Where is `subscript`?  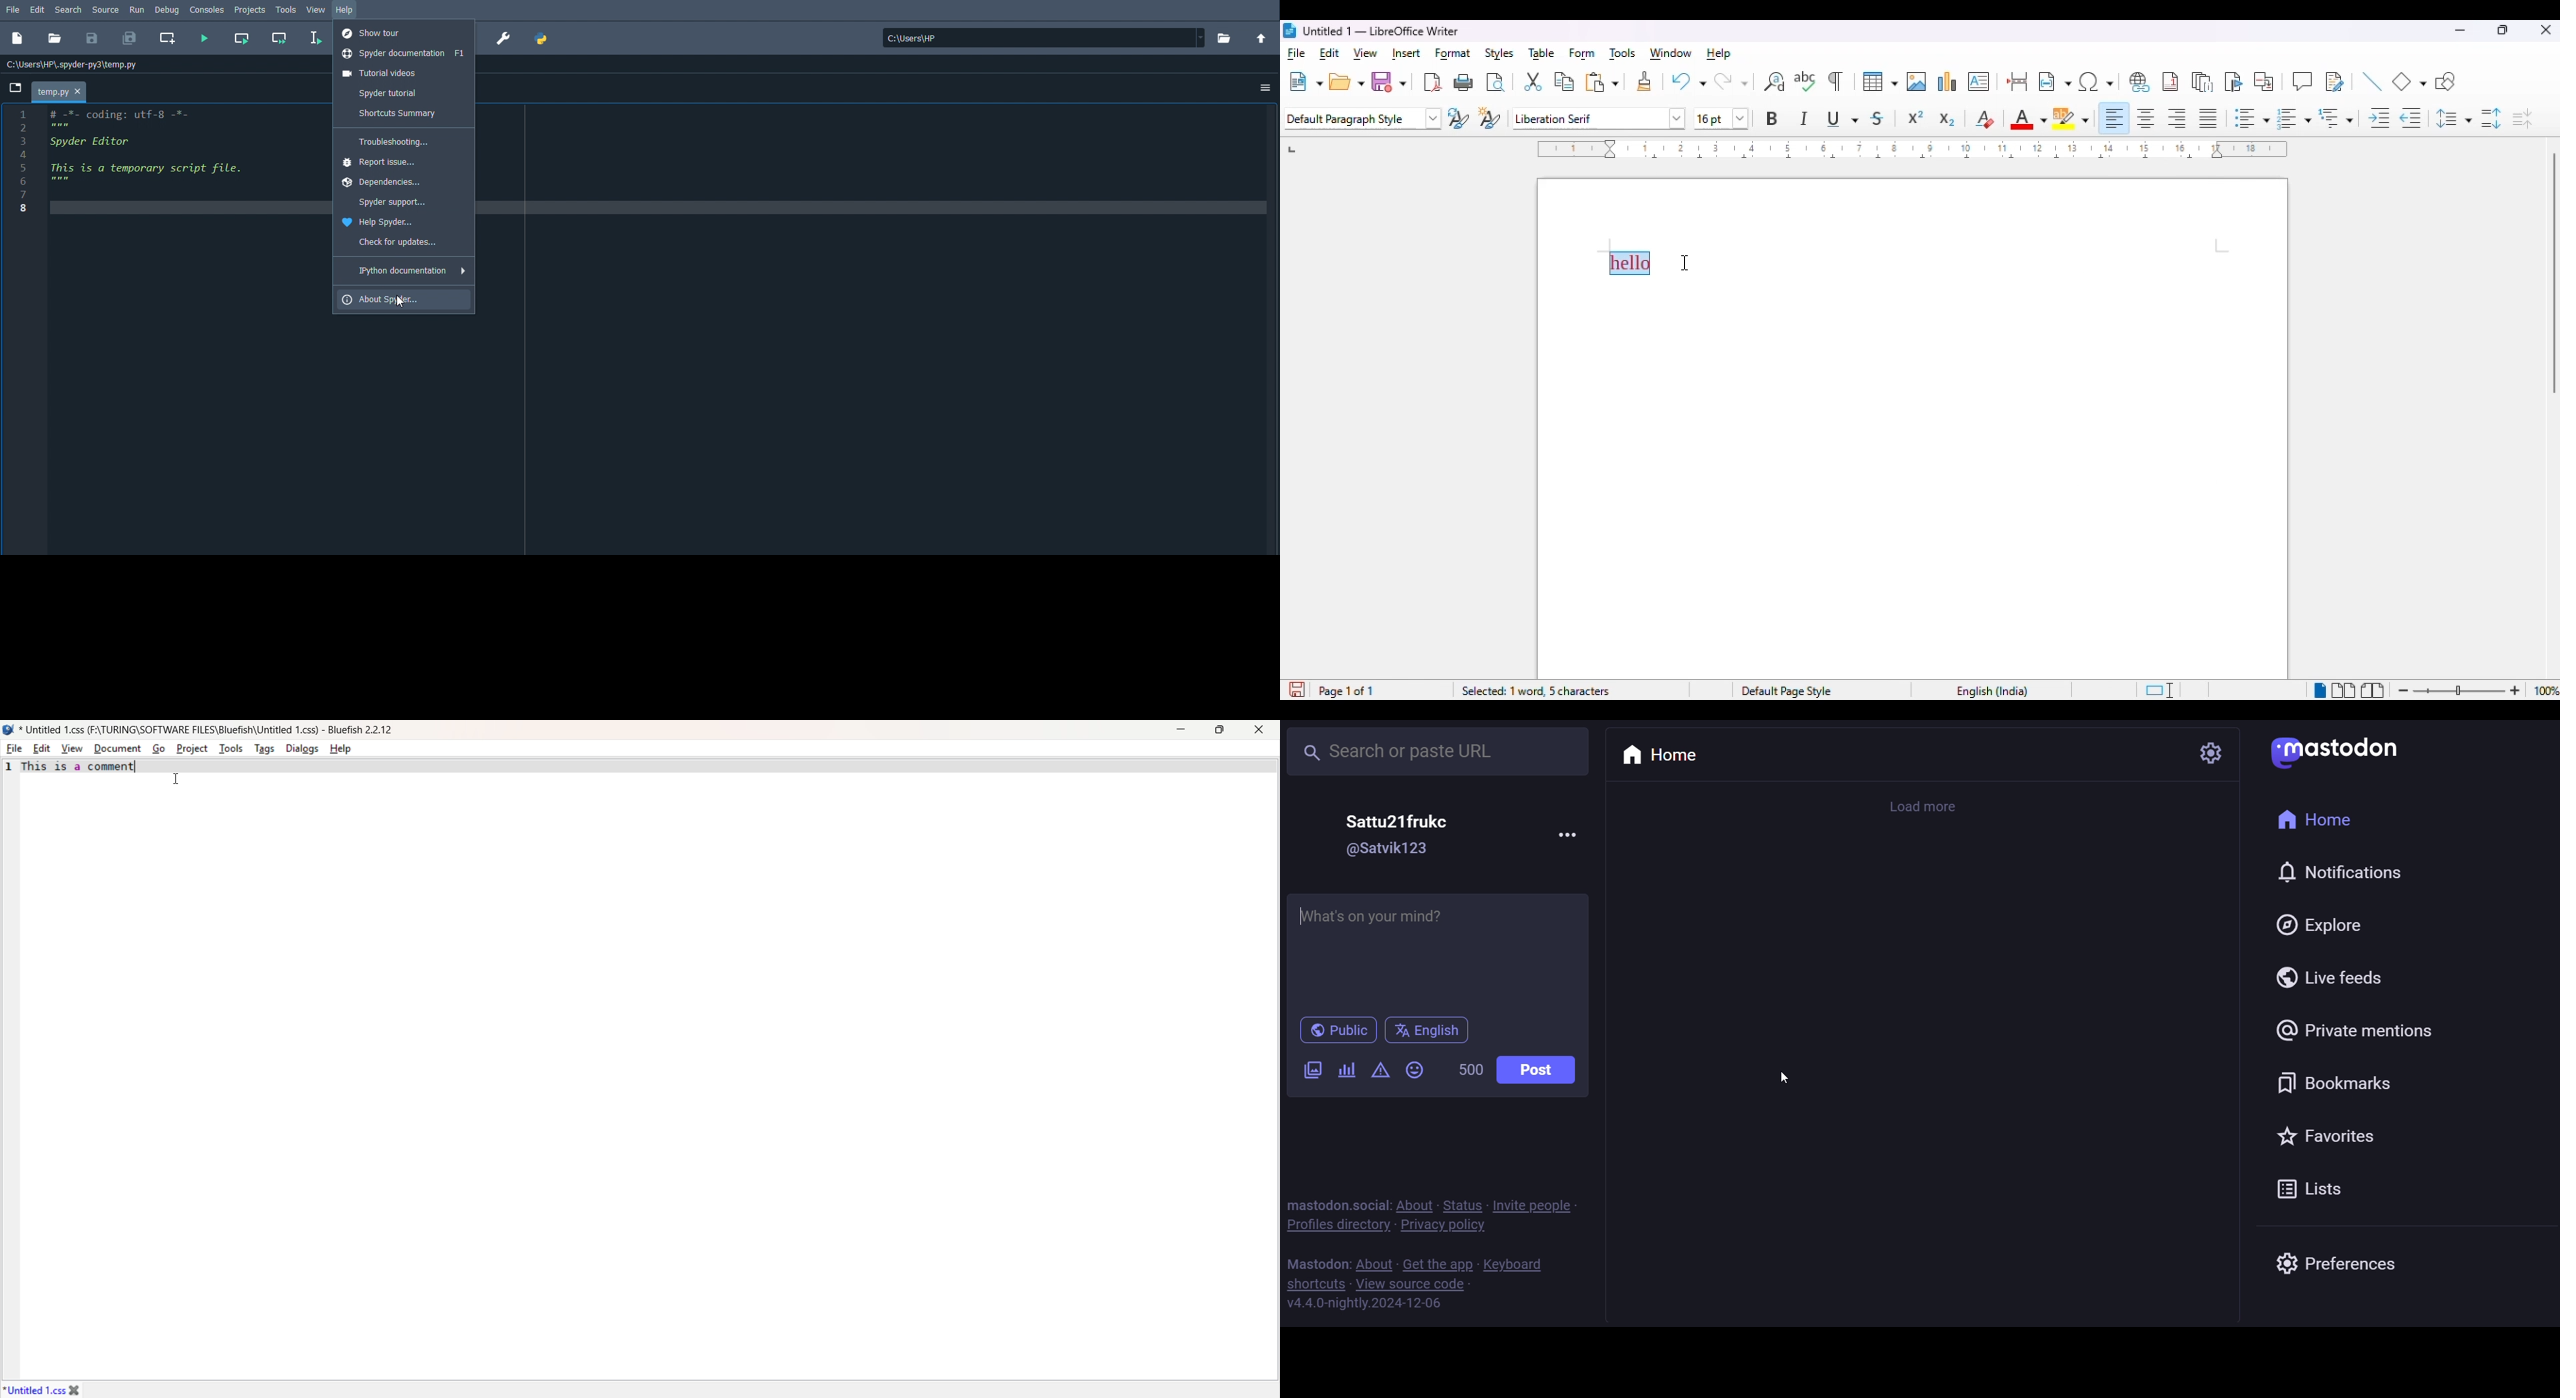 subscript is located at coordinates (1946, 120).